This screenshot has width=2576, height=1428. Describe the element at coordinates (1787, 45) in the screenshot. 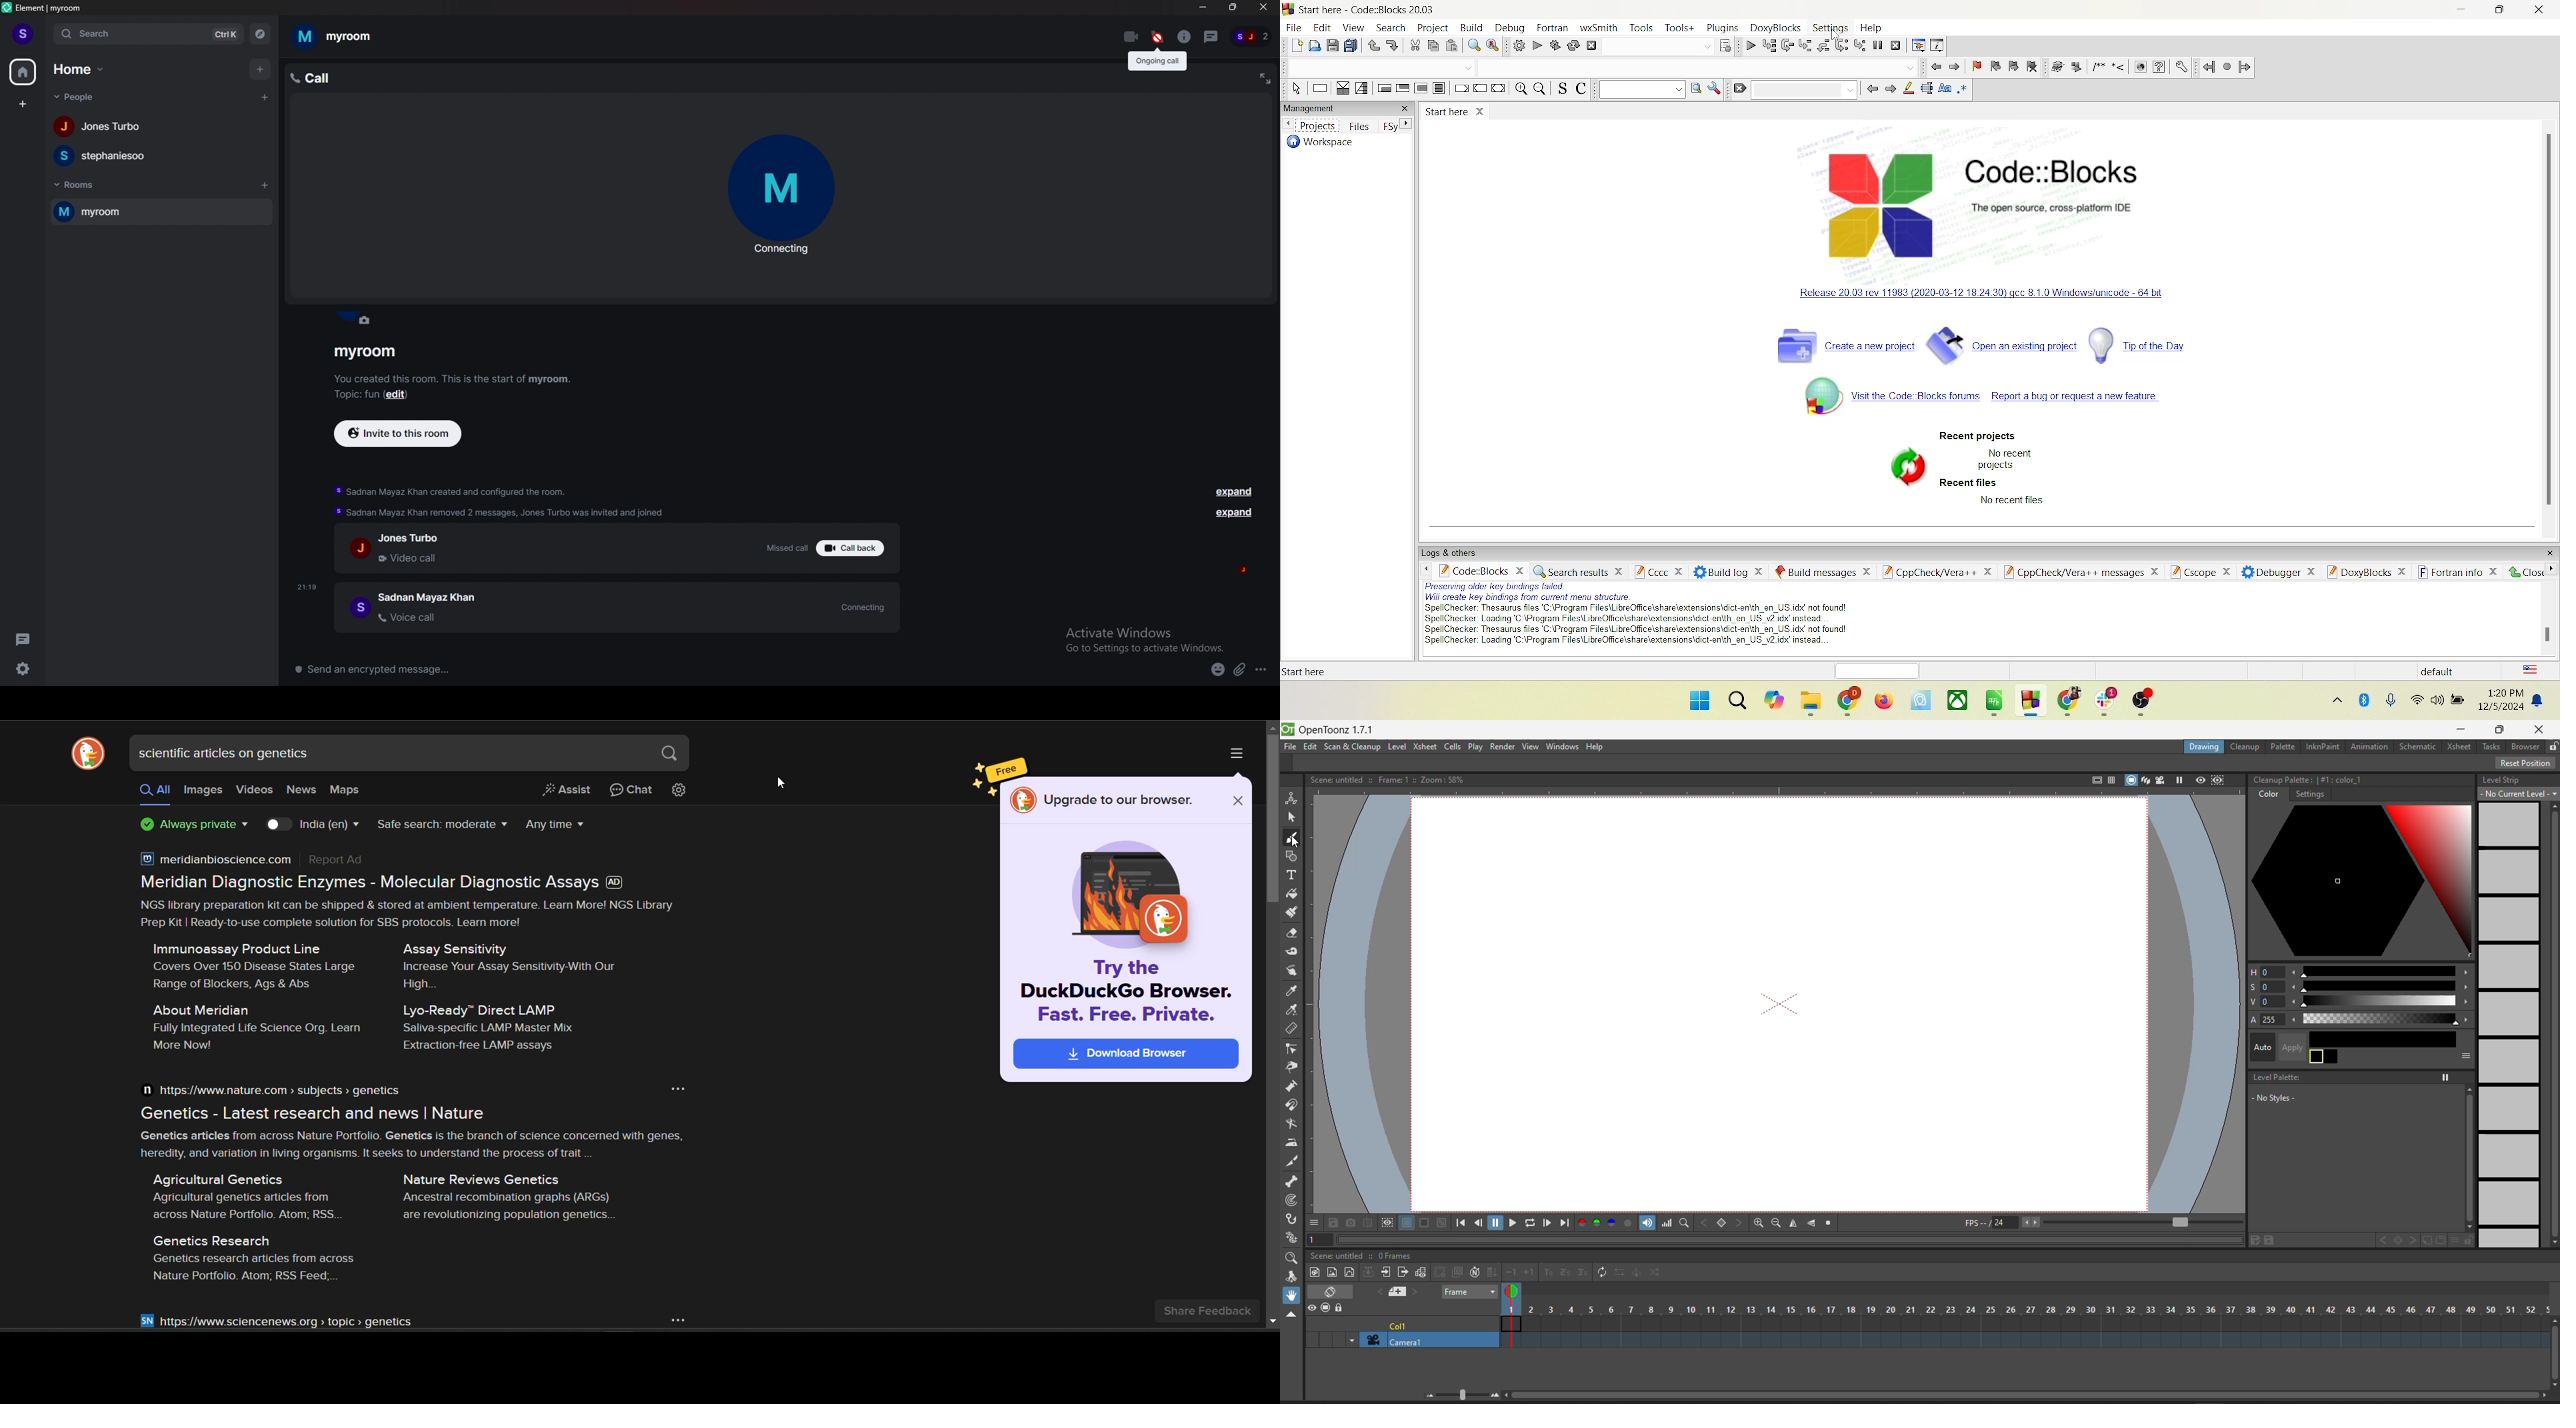

I see `next line` at that location.